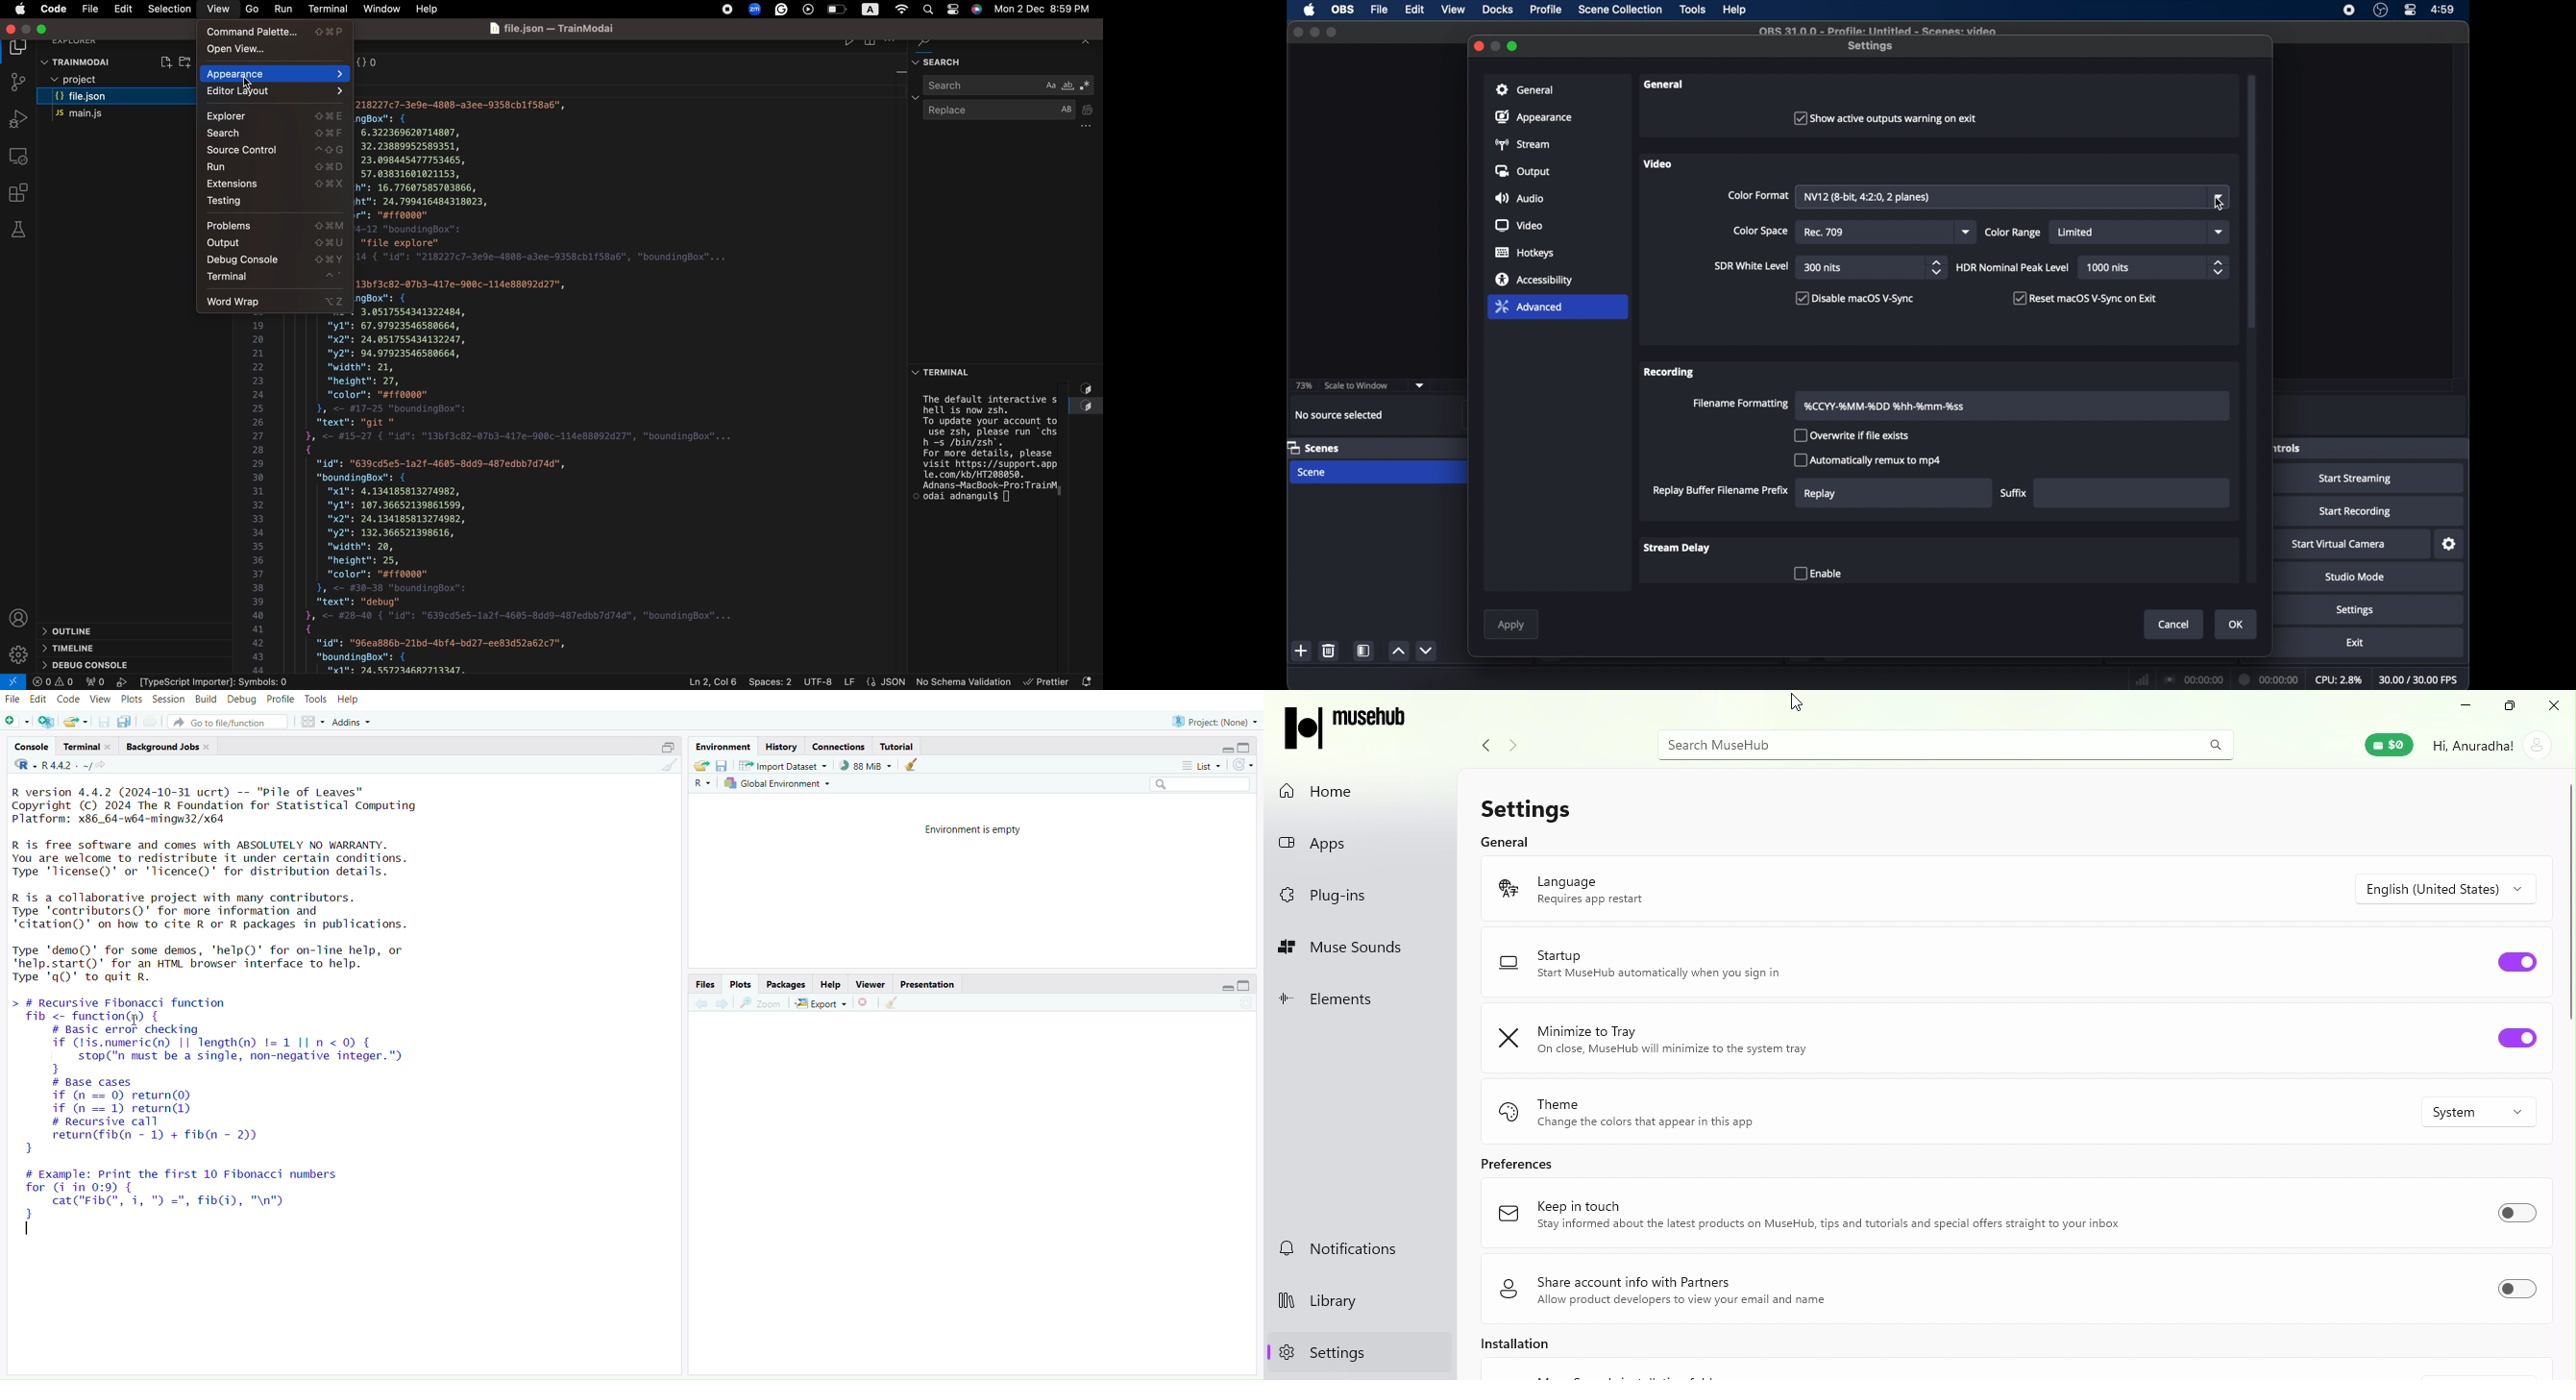 This screenshot has width=2576, height=1400. Describe the element at coordinates (866, 766) in the screenshot. I see `88mib` at that location.